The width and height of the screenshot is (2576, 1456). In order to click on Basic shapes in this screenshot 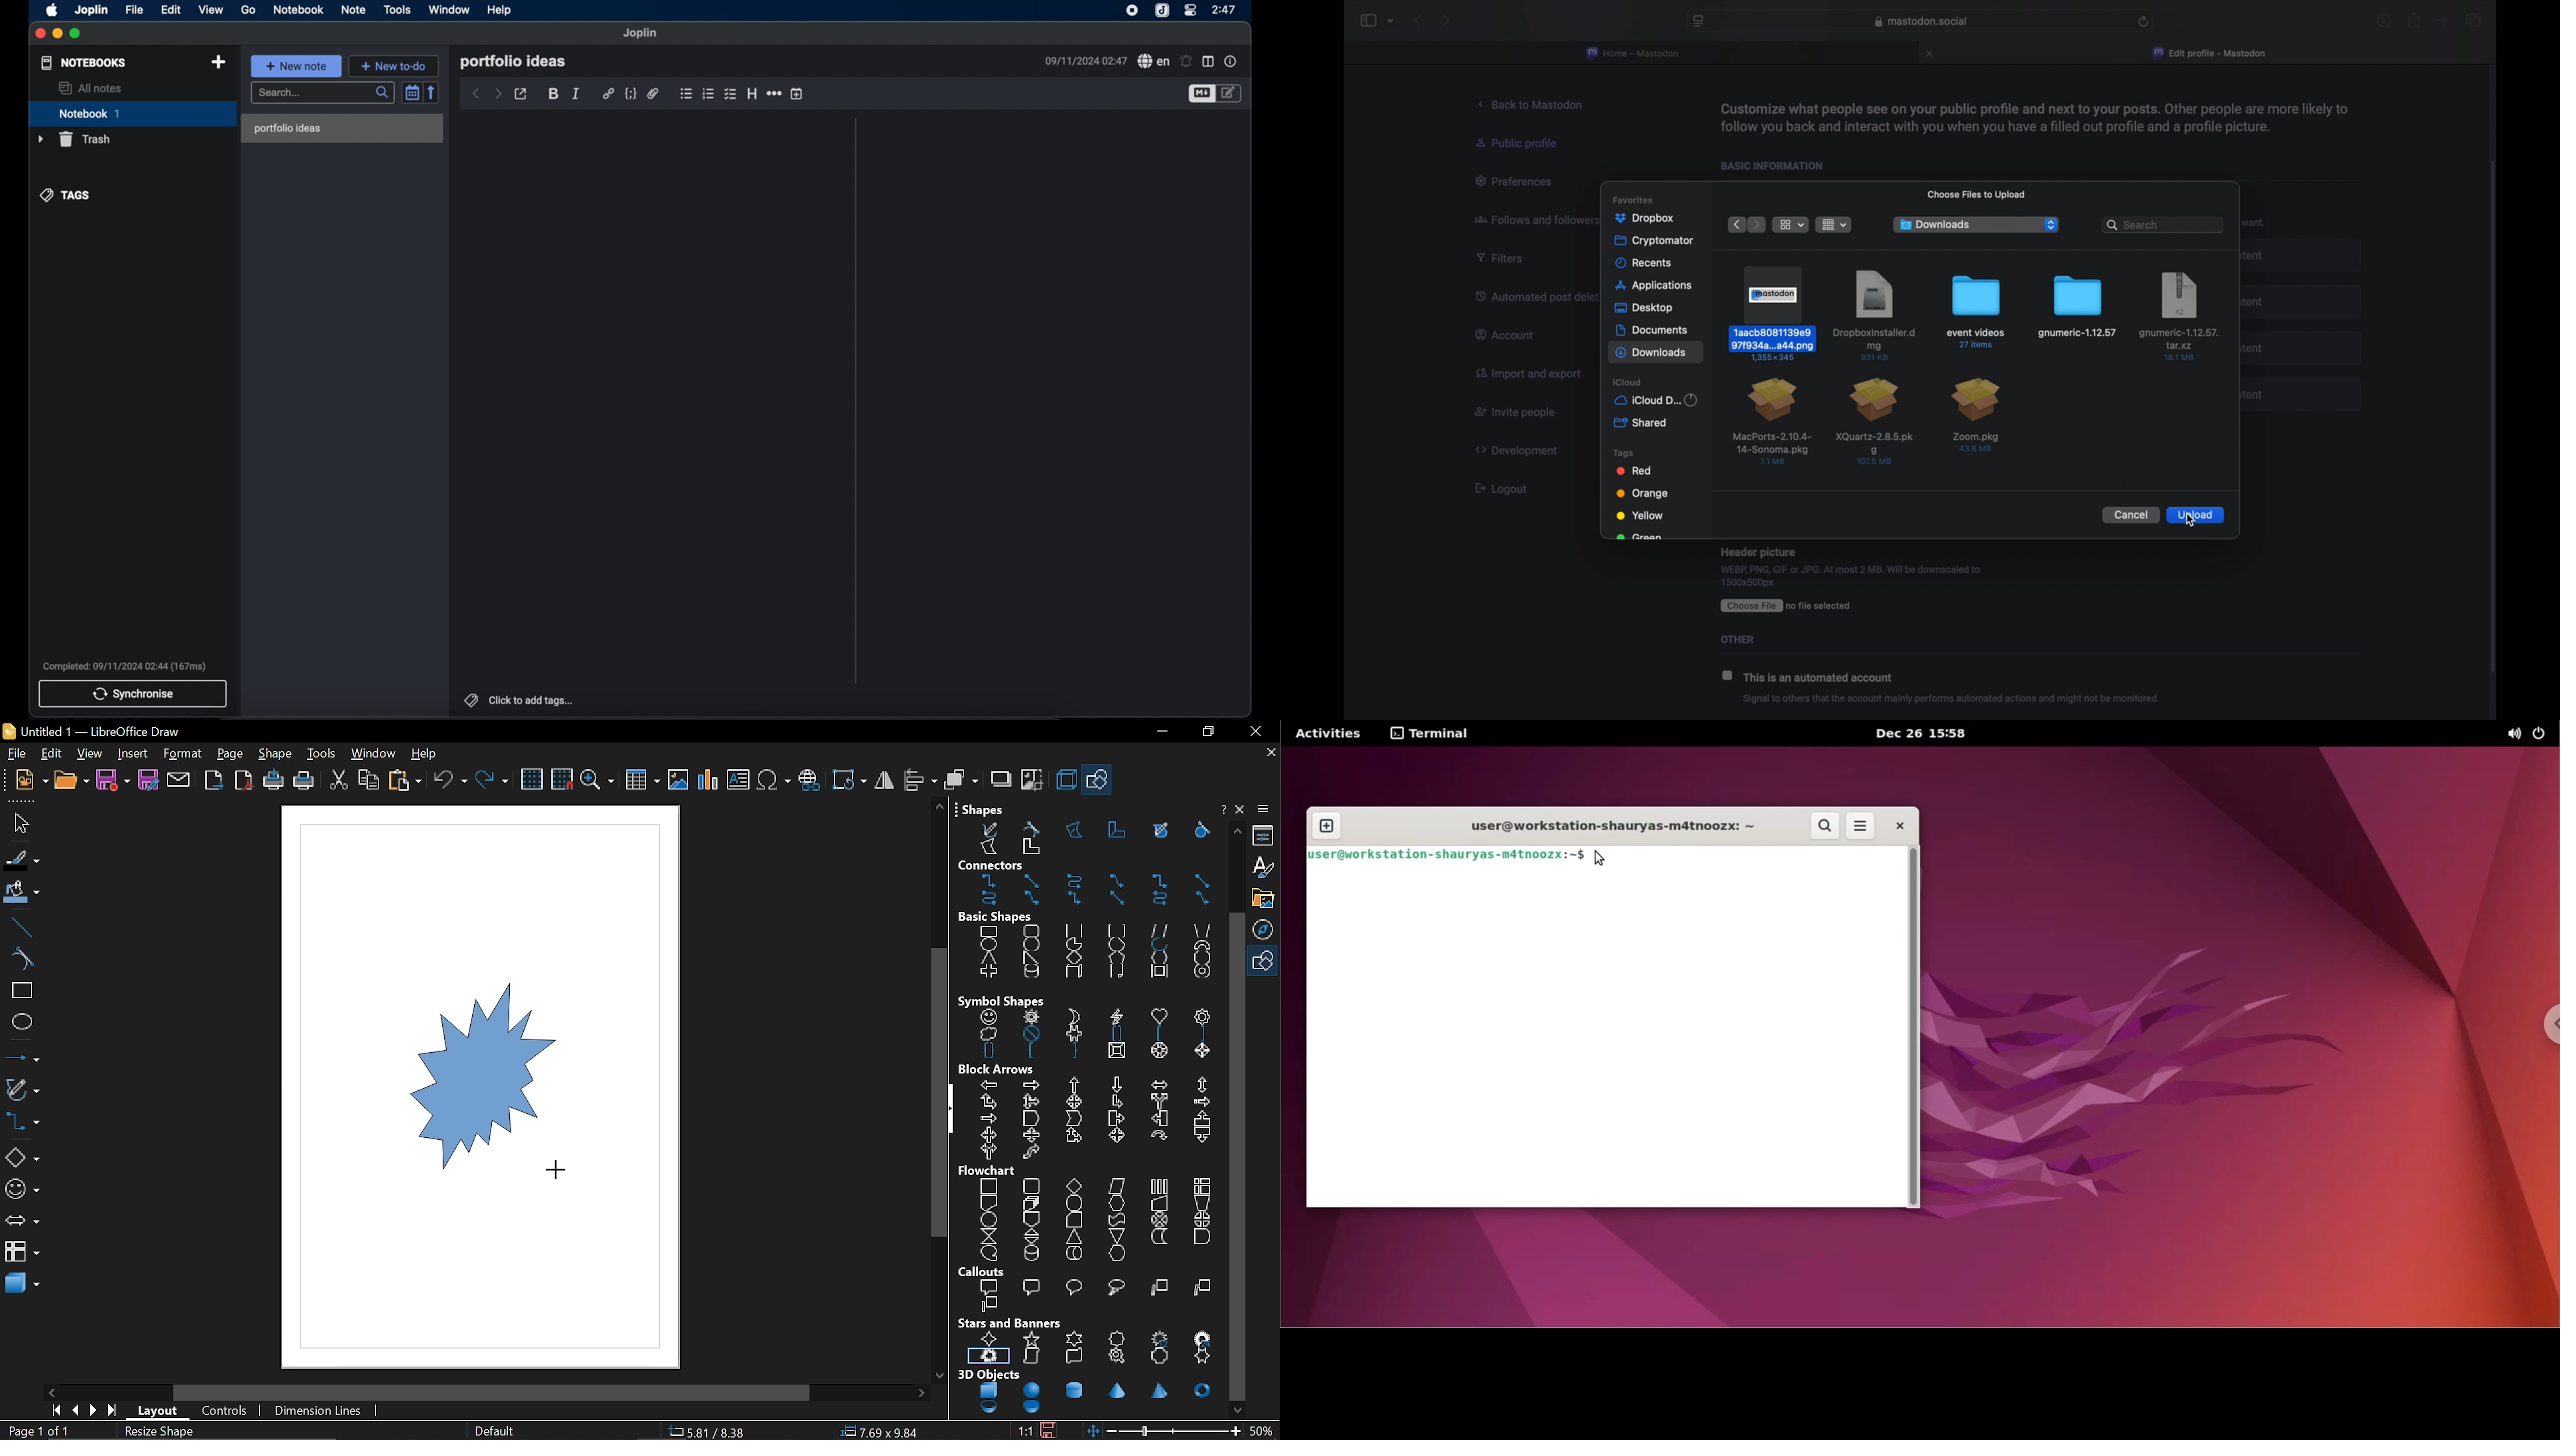, I will do `click(1086, 946)`.